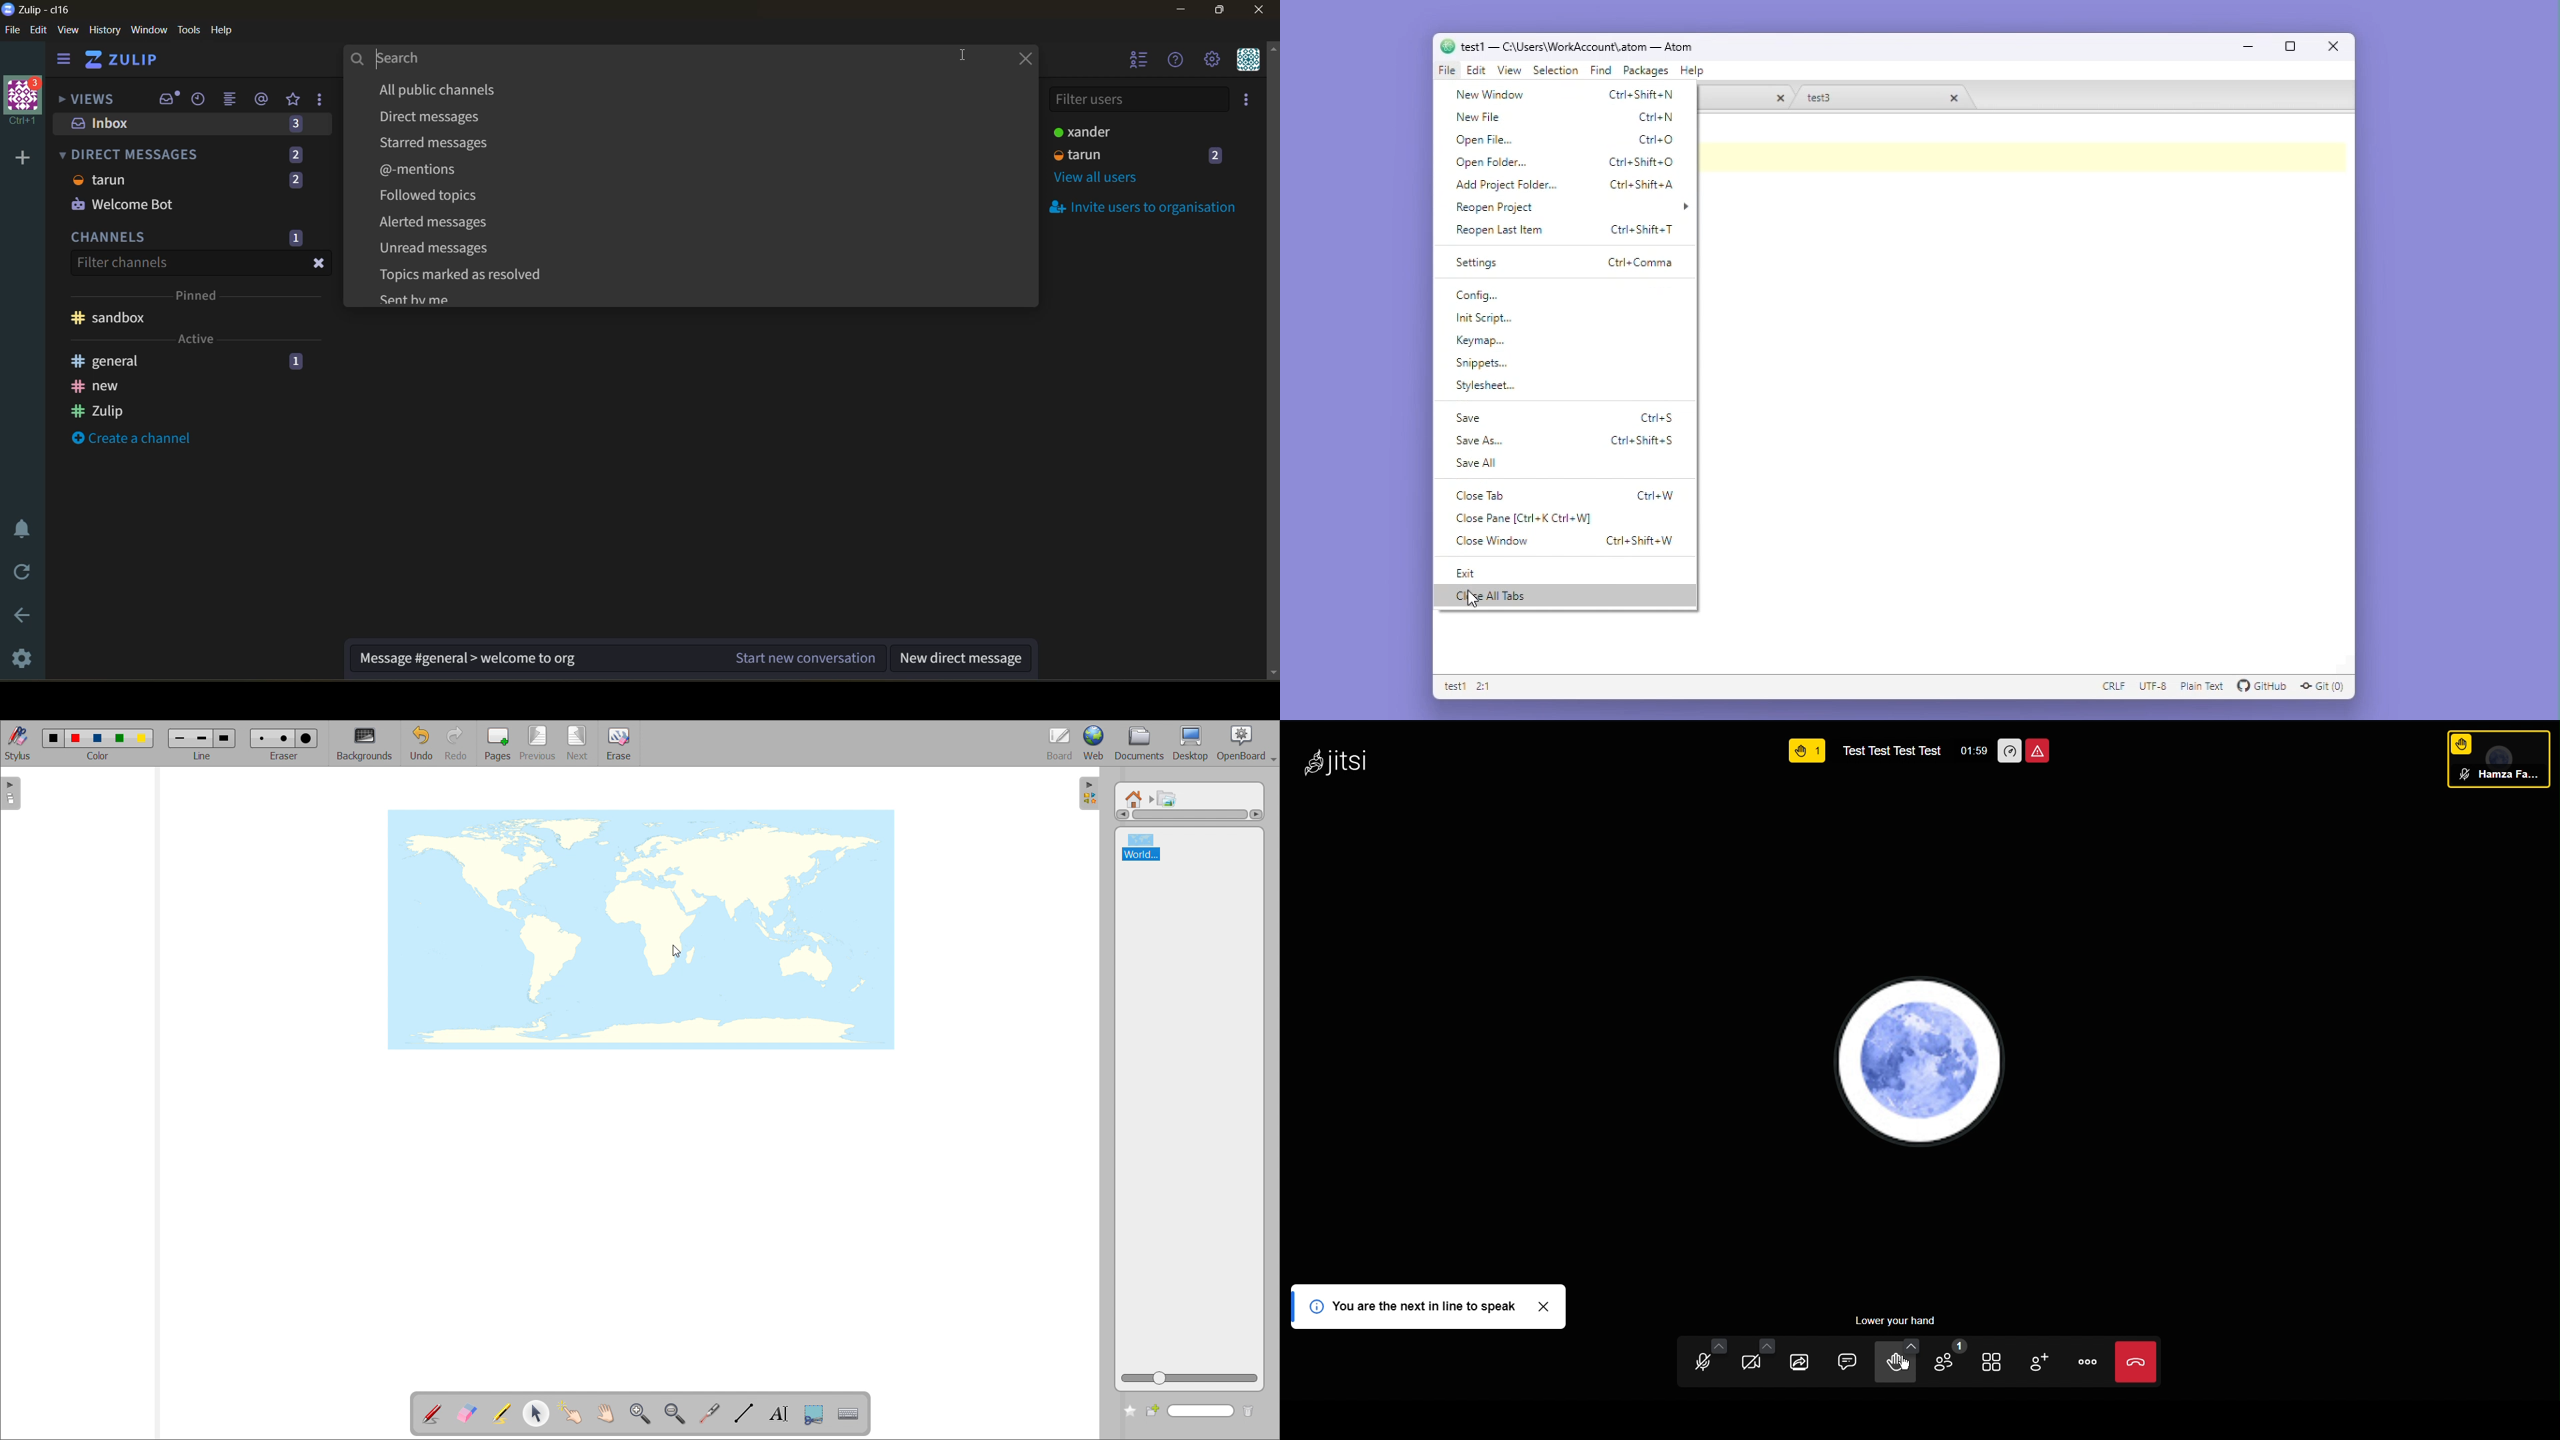  What do you see at coordinates (498, 743) in the screenshot?
I see `pages` at bounding box center [498, 743].